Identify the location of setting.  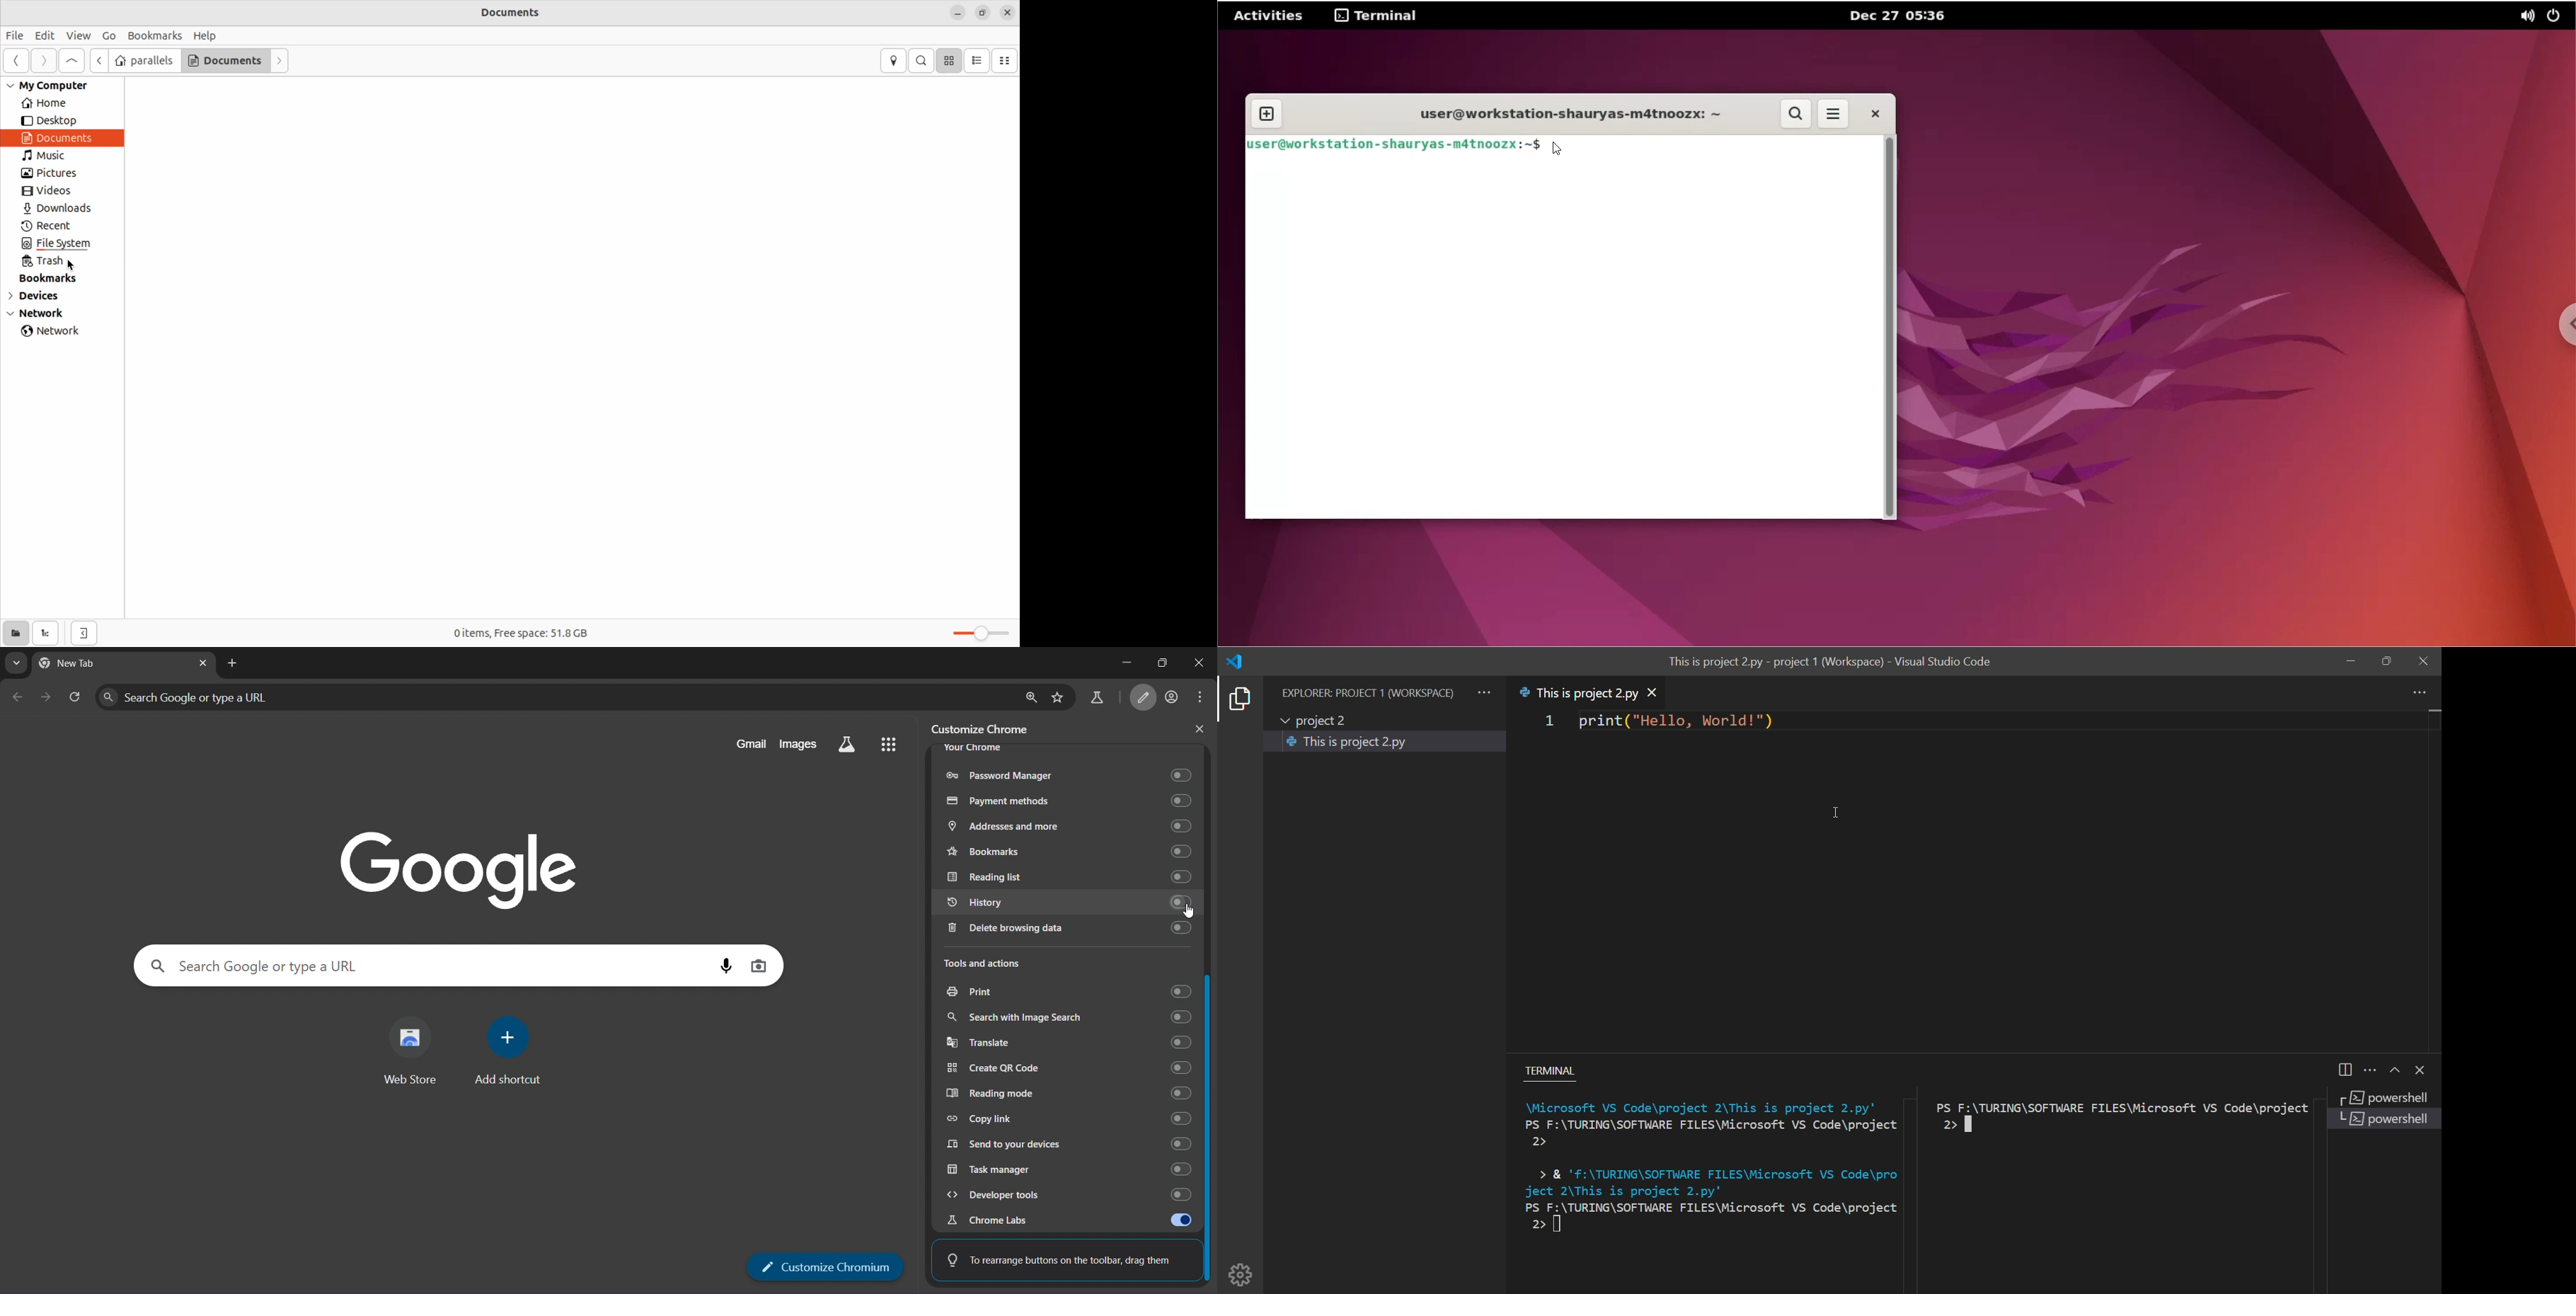
(1242, 1270).